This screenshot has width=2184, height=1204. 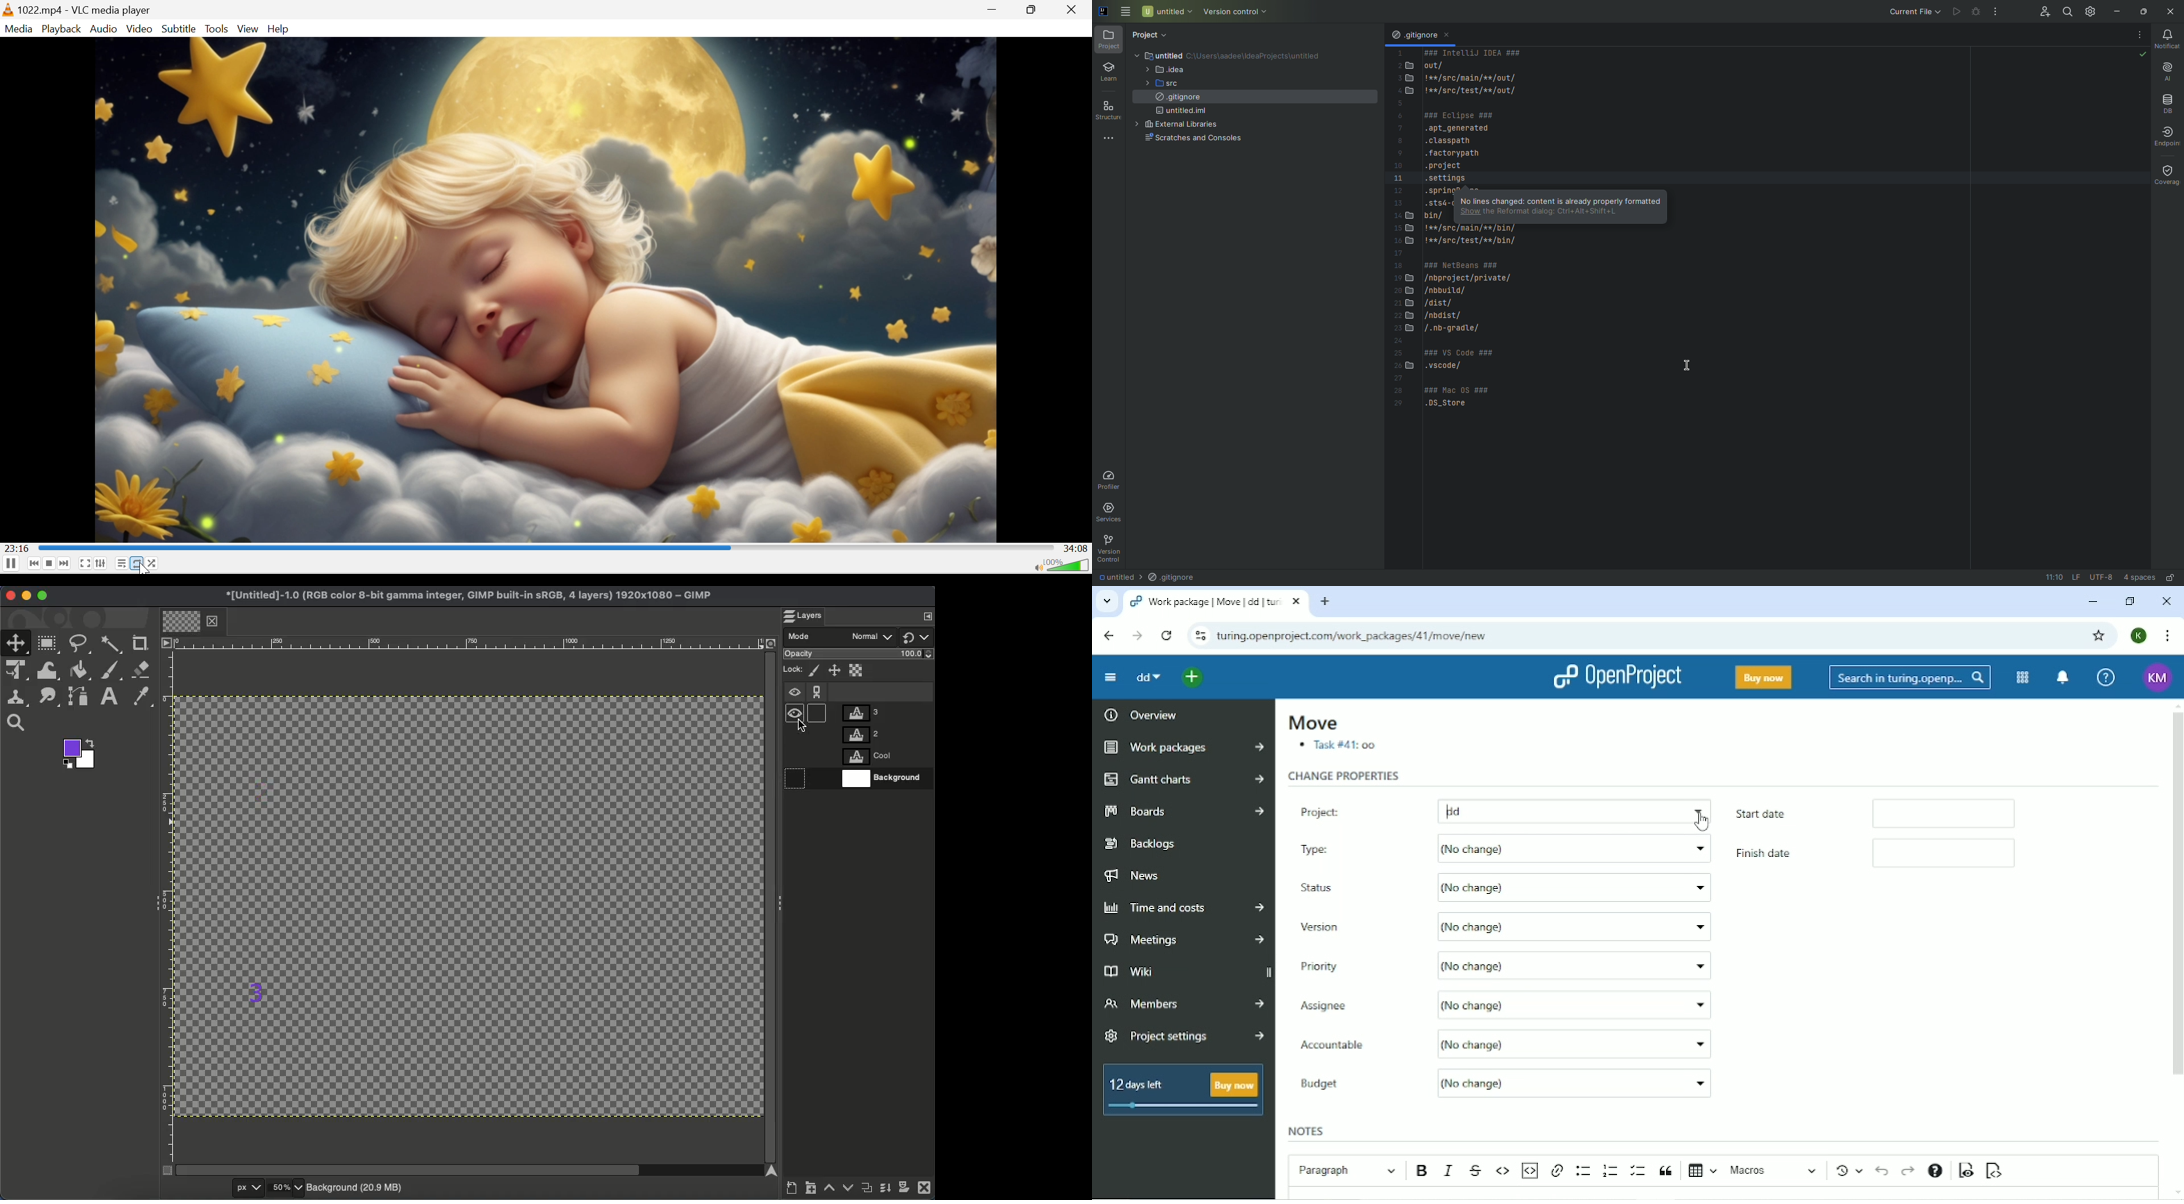 I want to click on Redo, so click(x=1908, y=1171).